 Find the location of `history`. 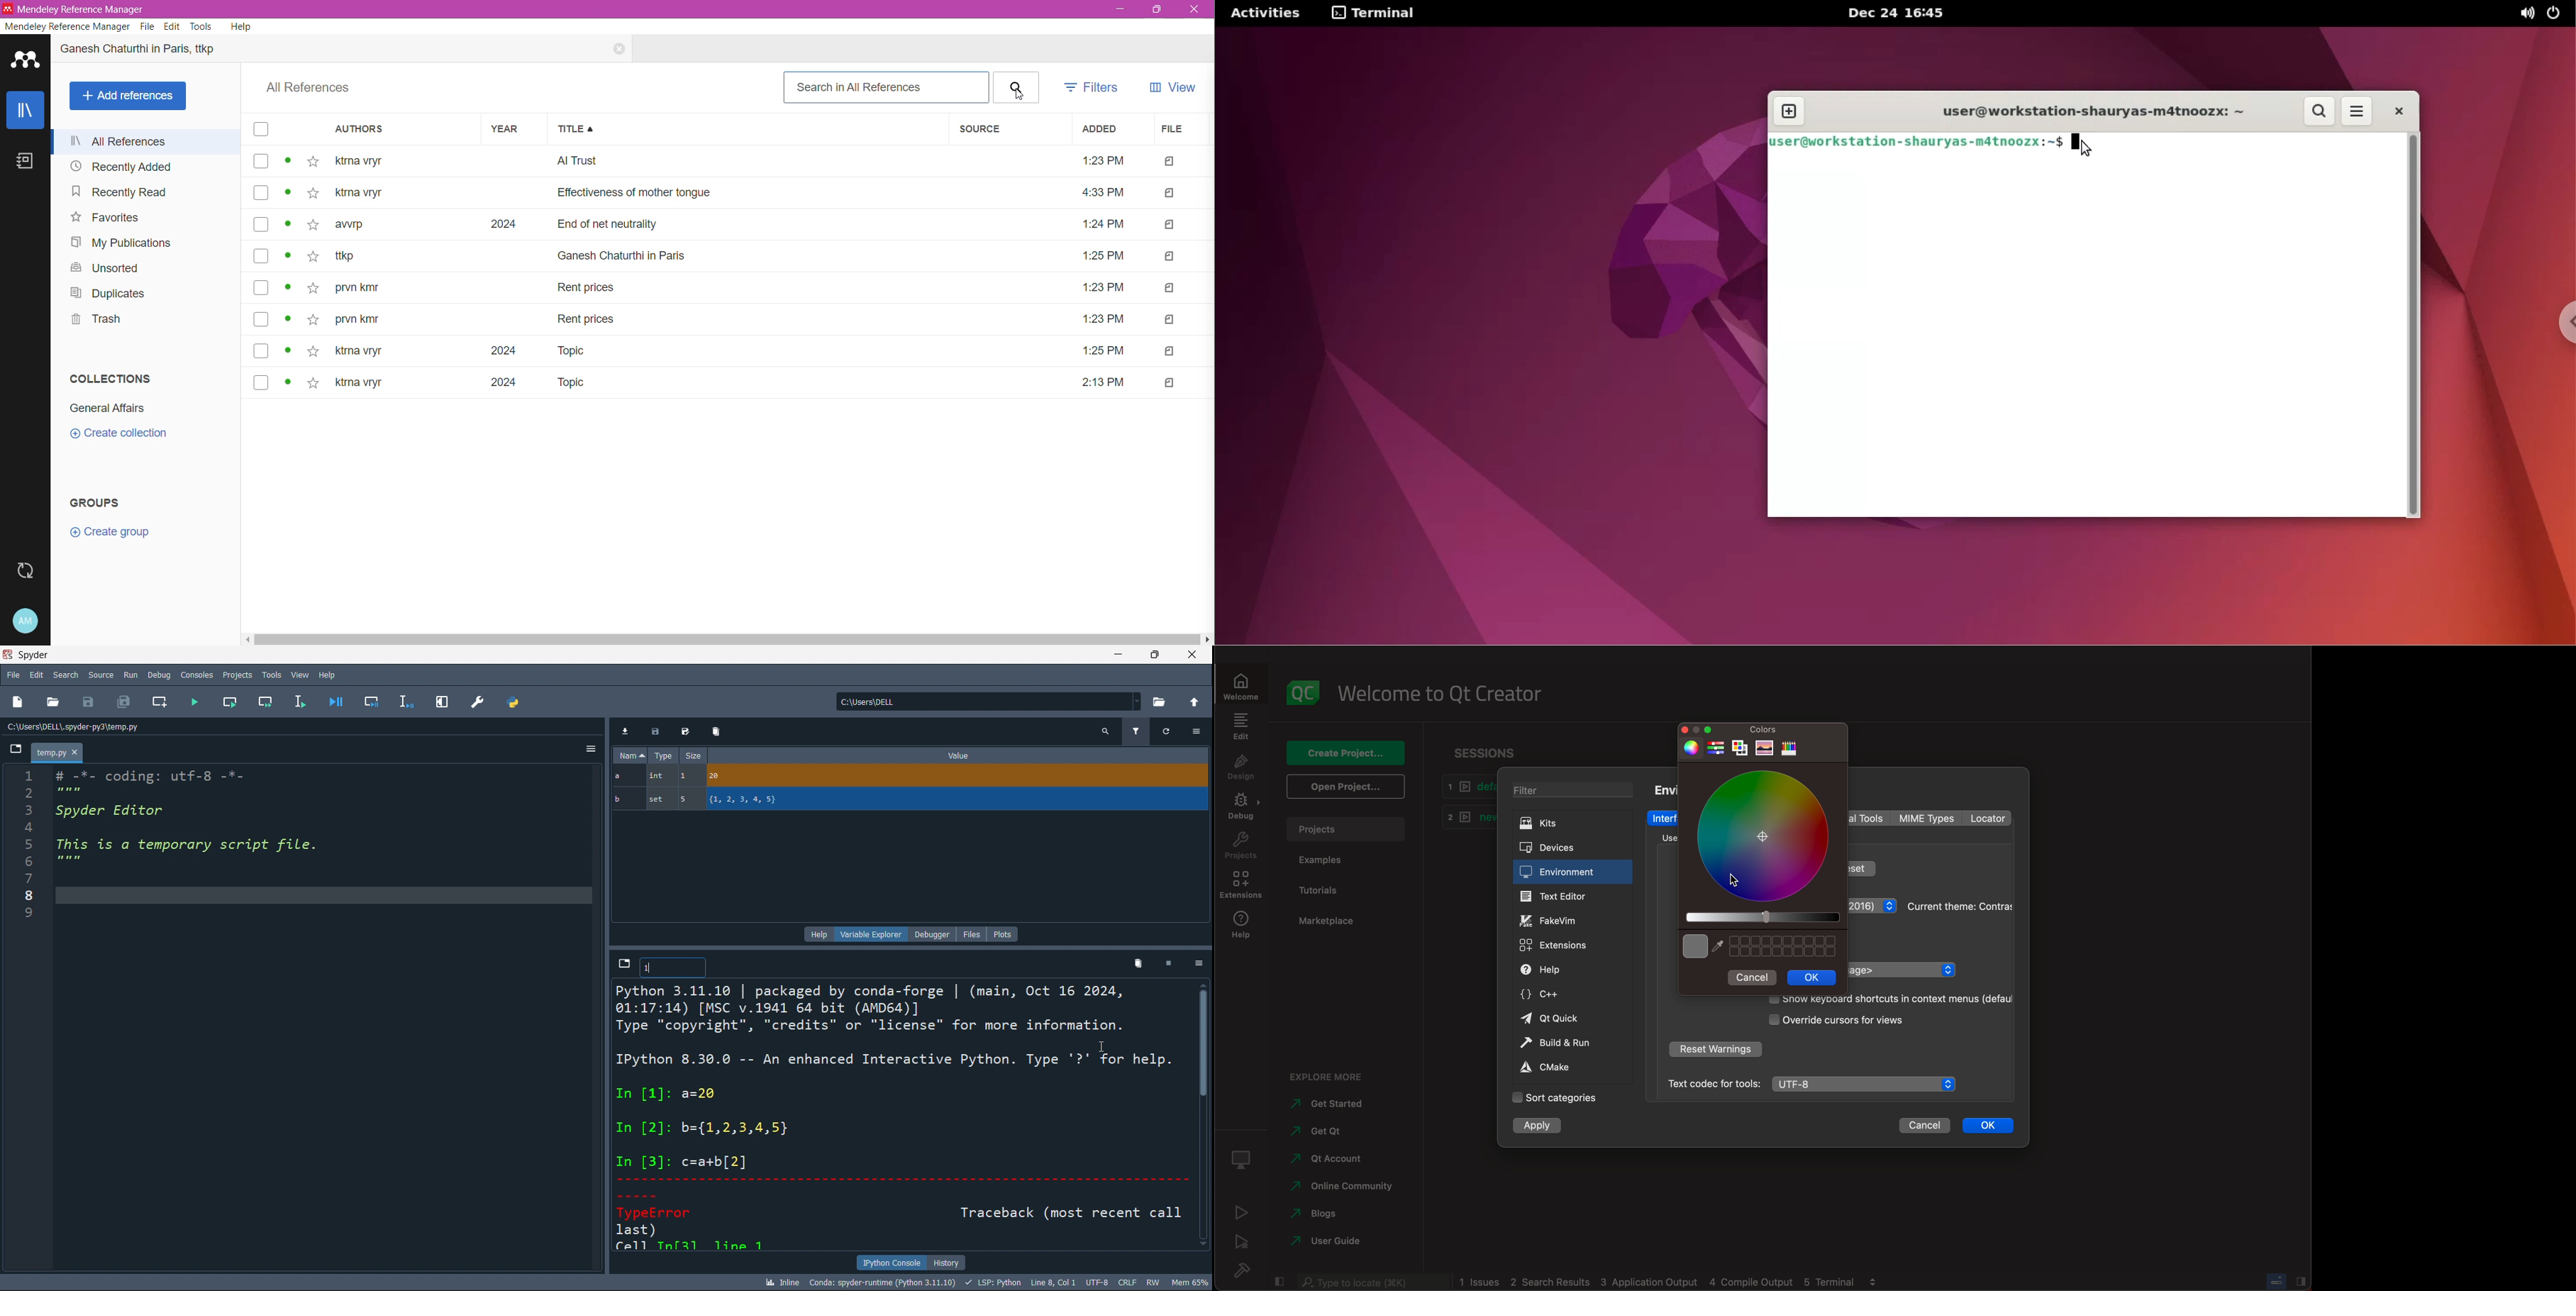

history is located at coordinates (947, 1261).